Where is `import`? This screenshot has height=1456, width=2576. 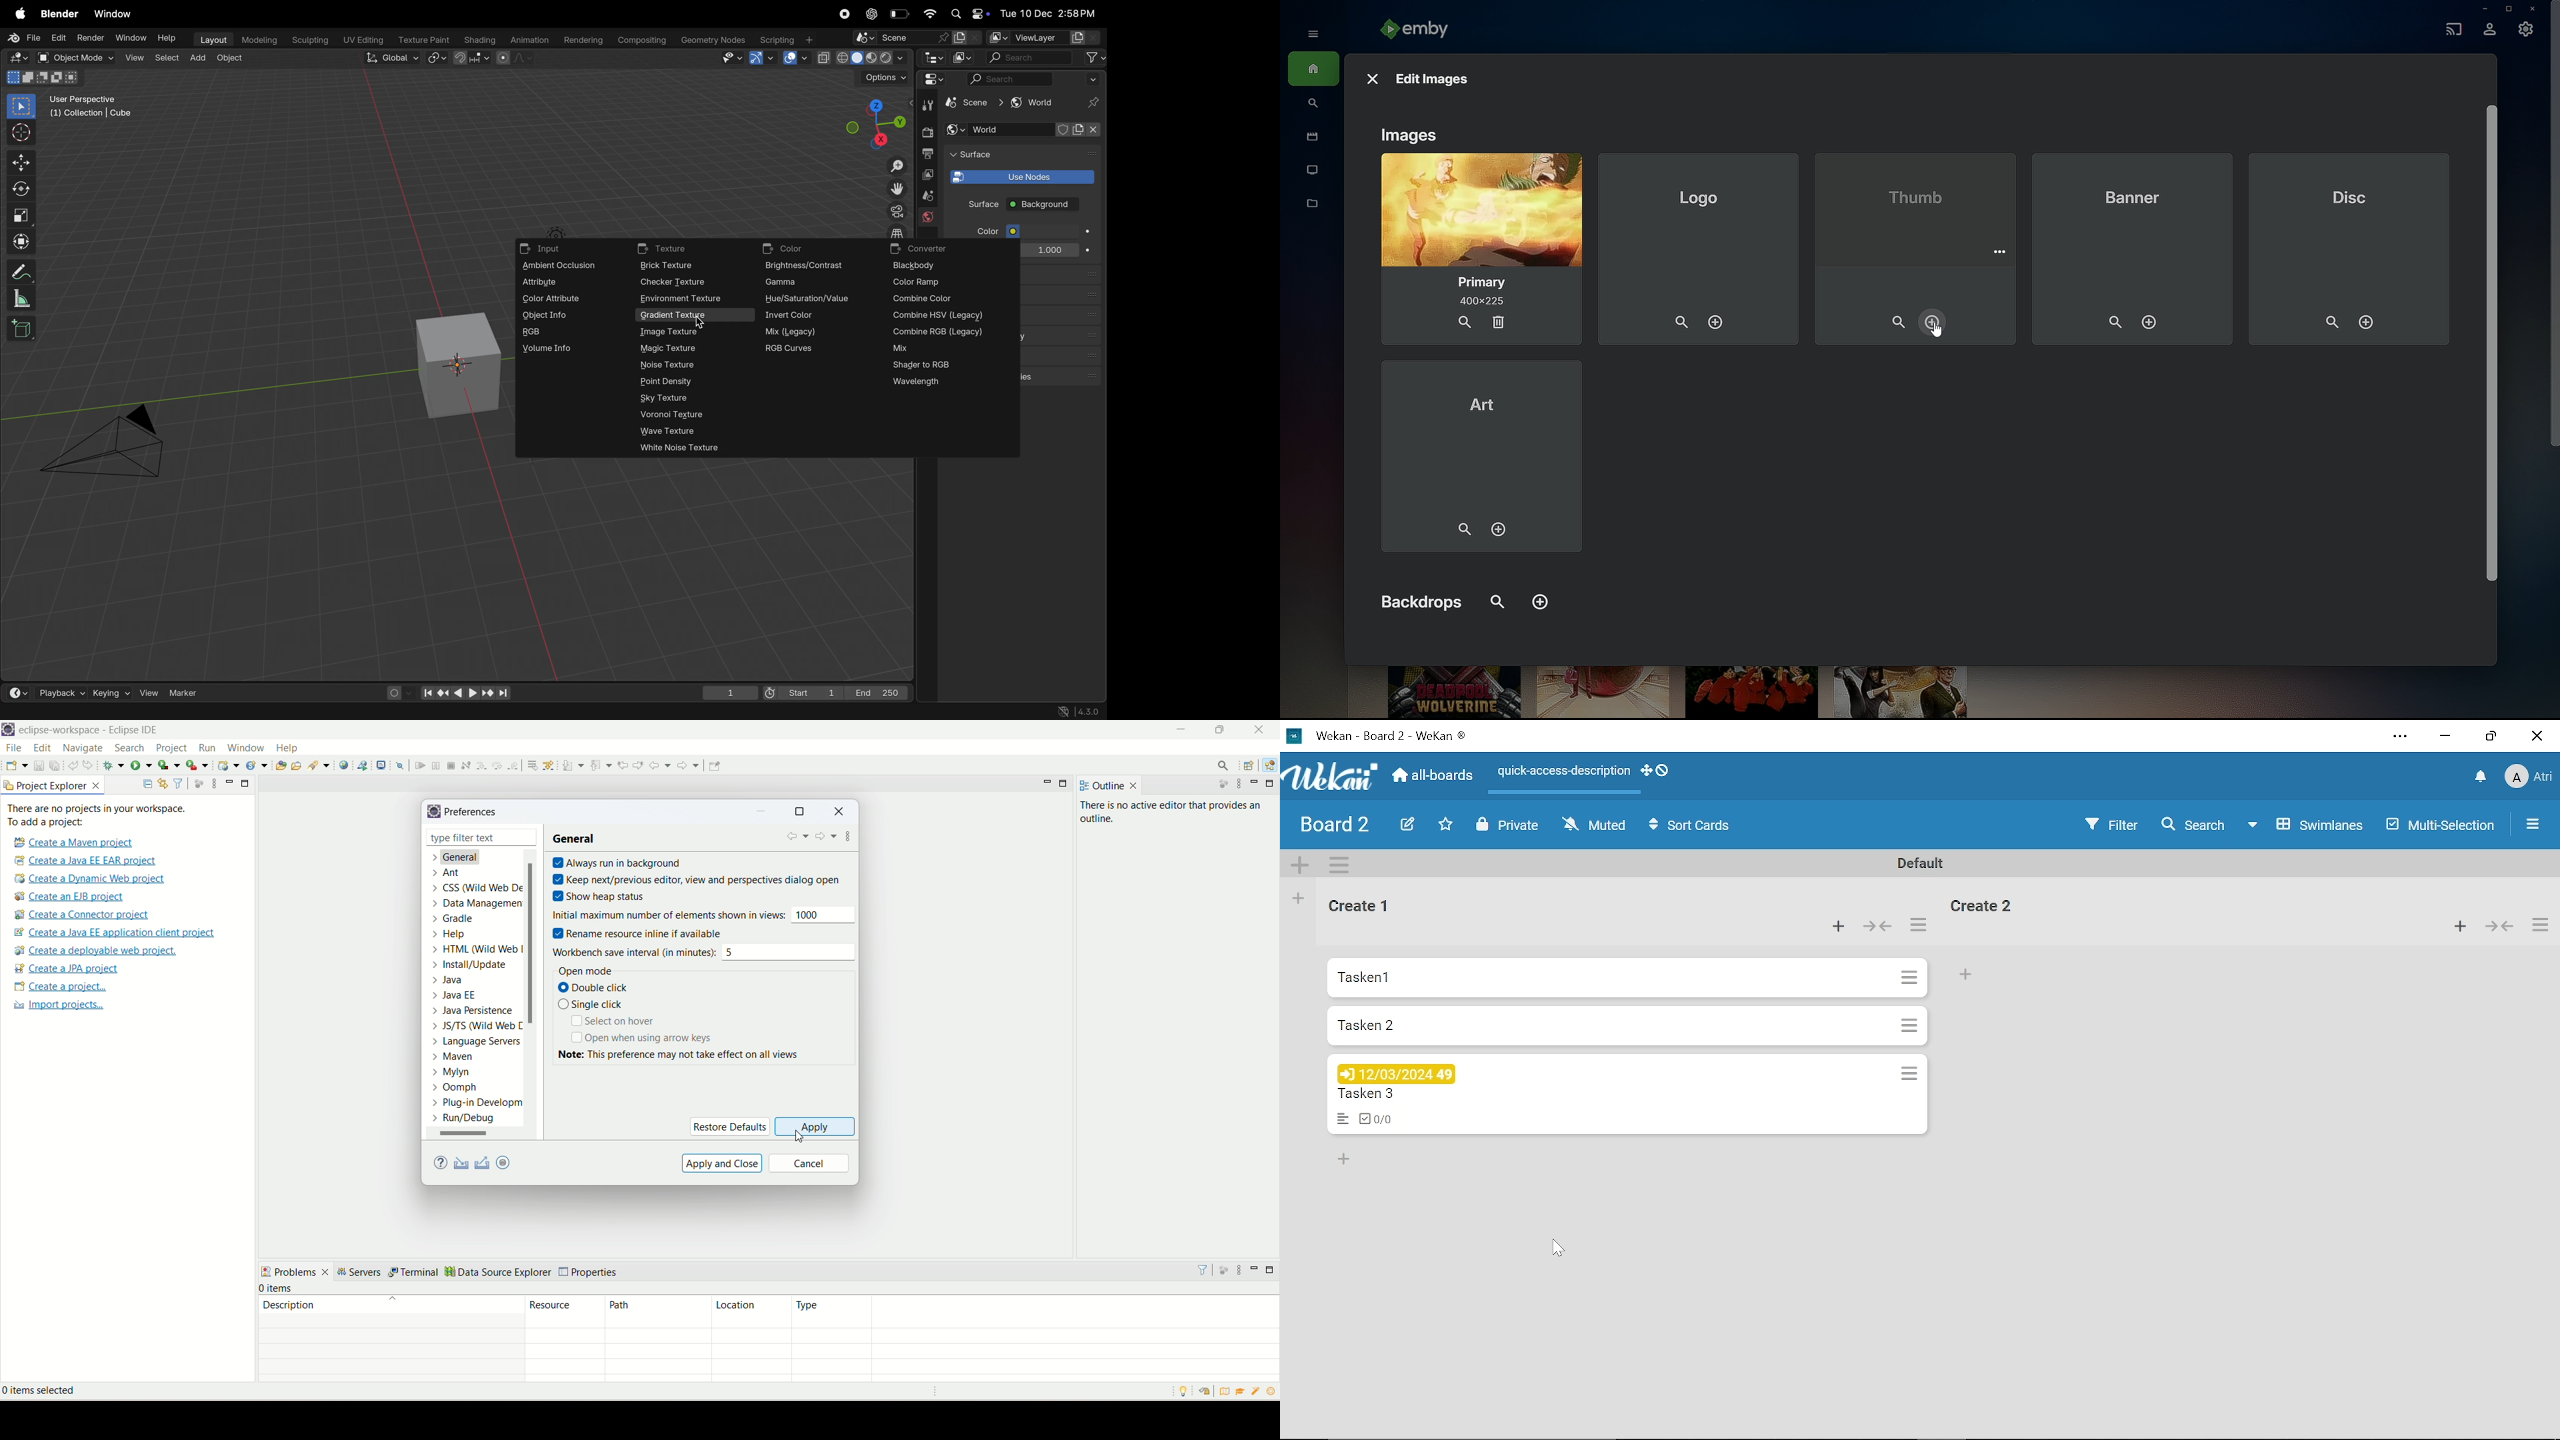
import is located at coordinates (463, 1163).